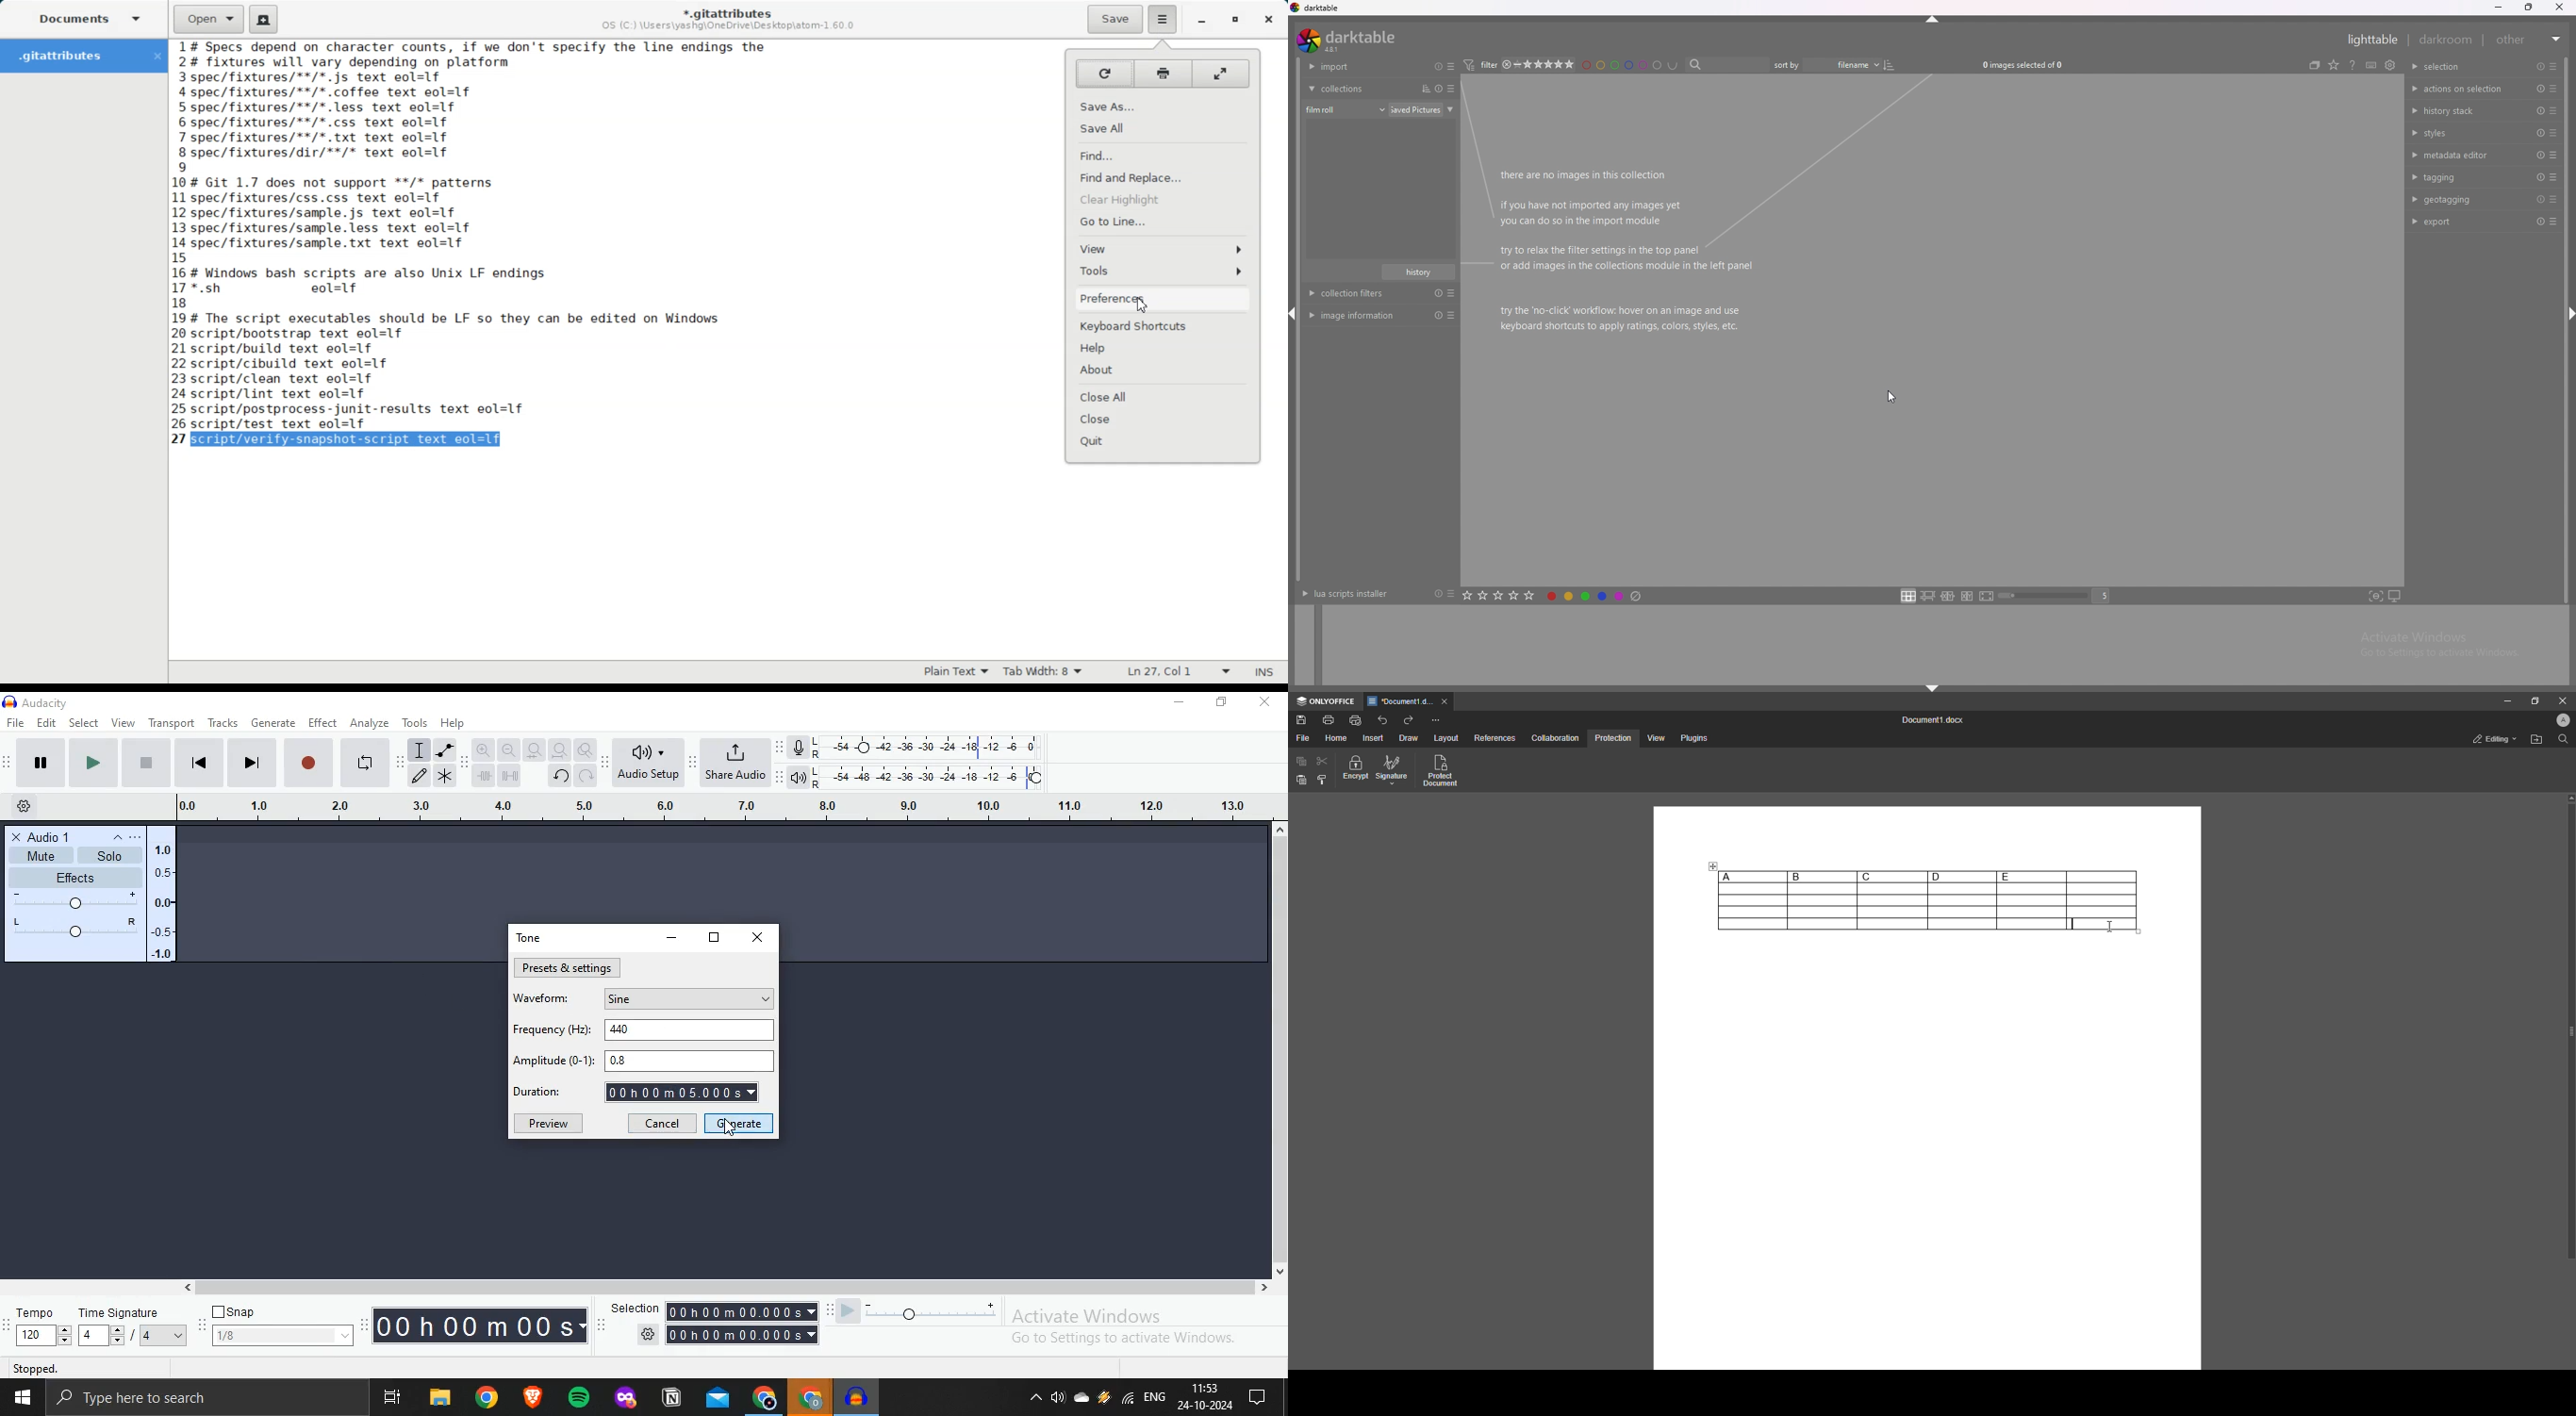 Image resolution: width=2576 pixels, height=1428 pixels. What do you see at coordinates (1730, 65) in the screenshot?
I see `search bar` at bounding box center [1730, 65].